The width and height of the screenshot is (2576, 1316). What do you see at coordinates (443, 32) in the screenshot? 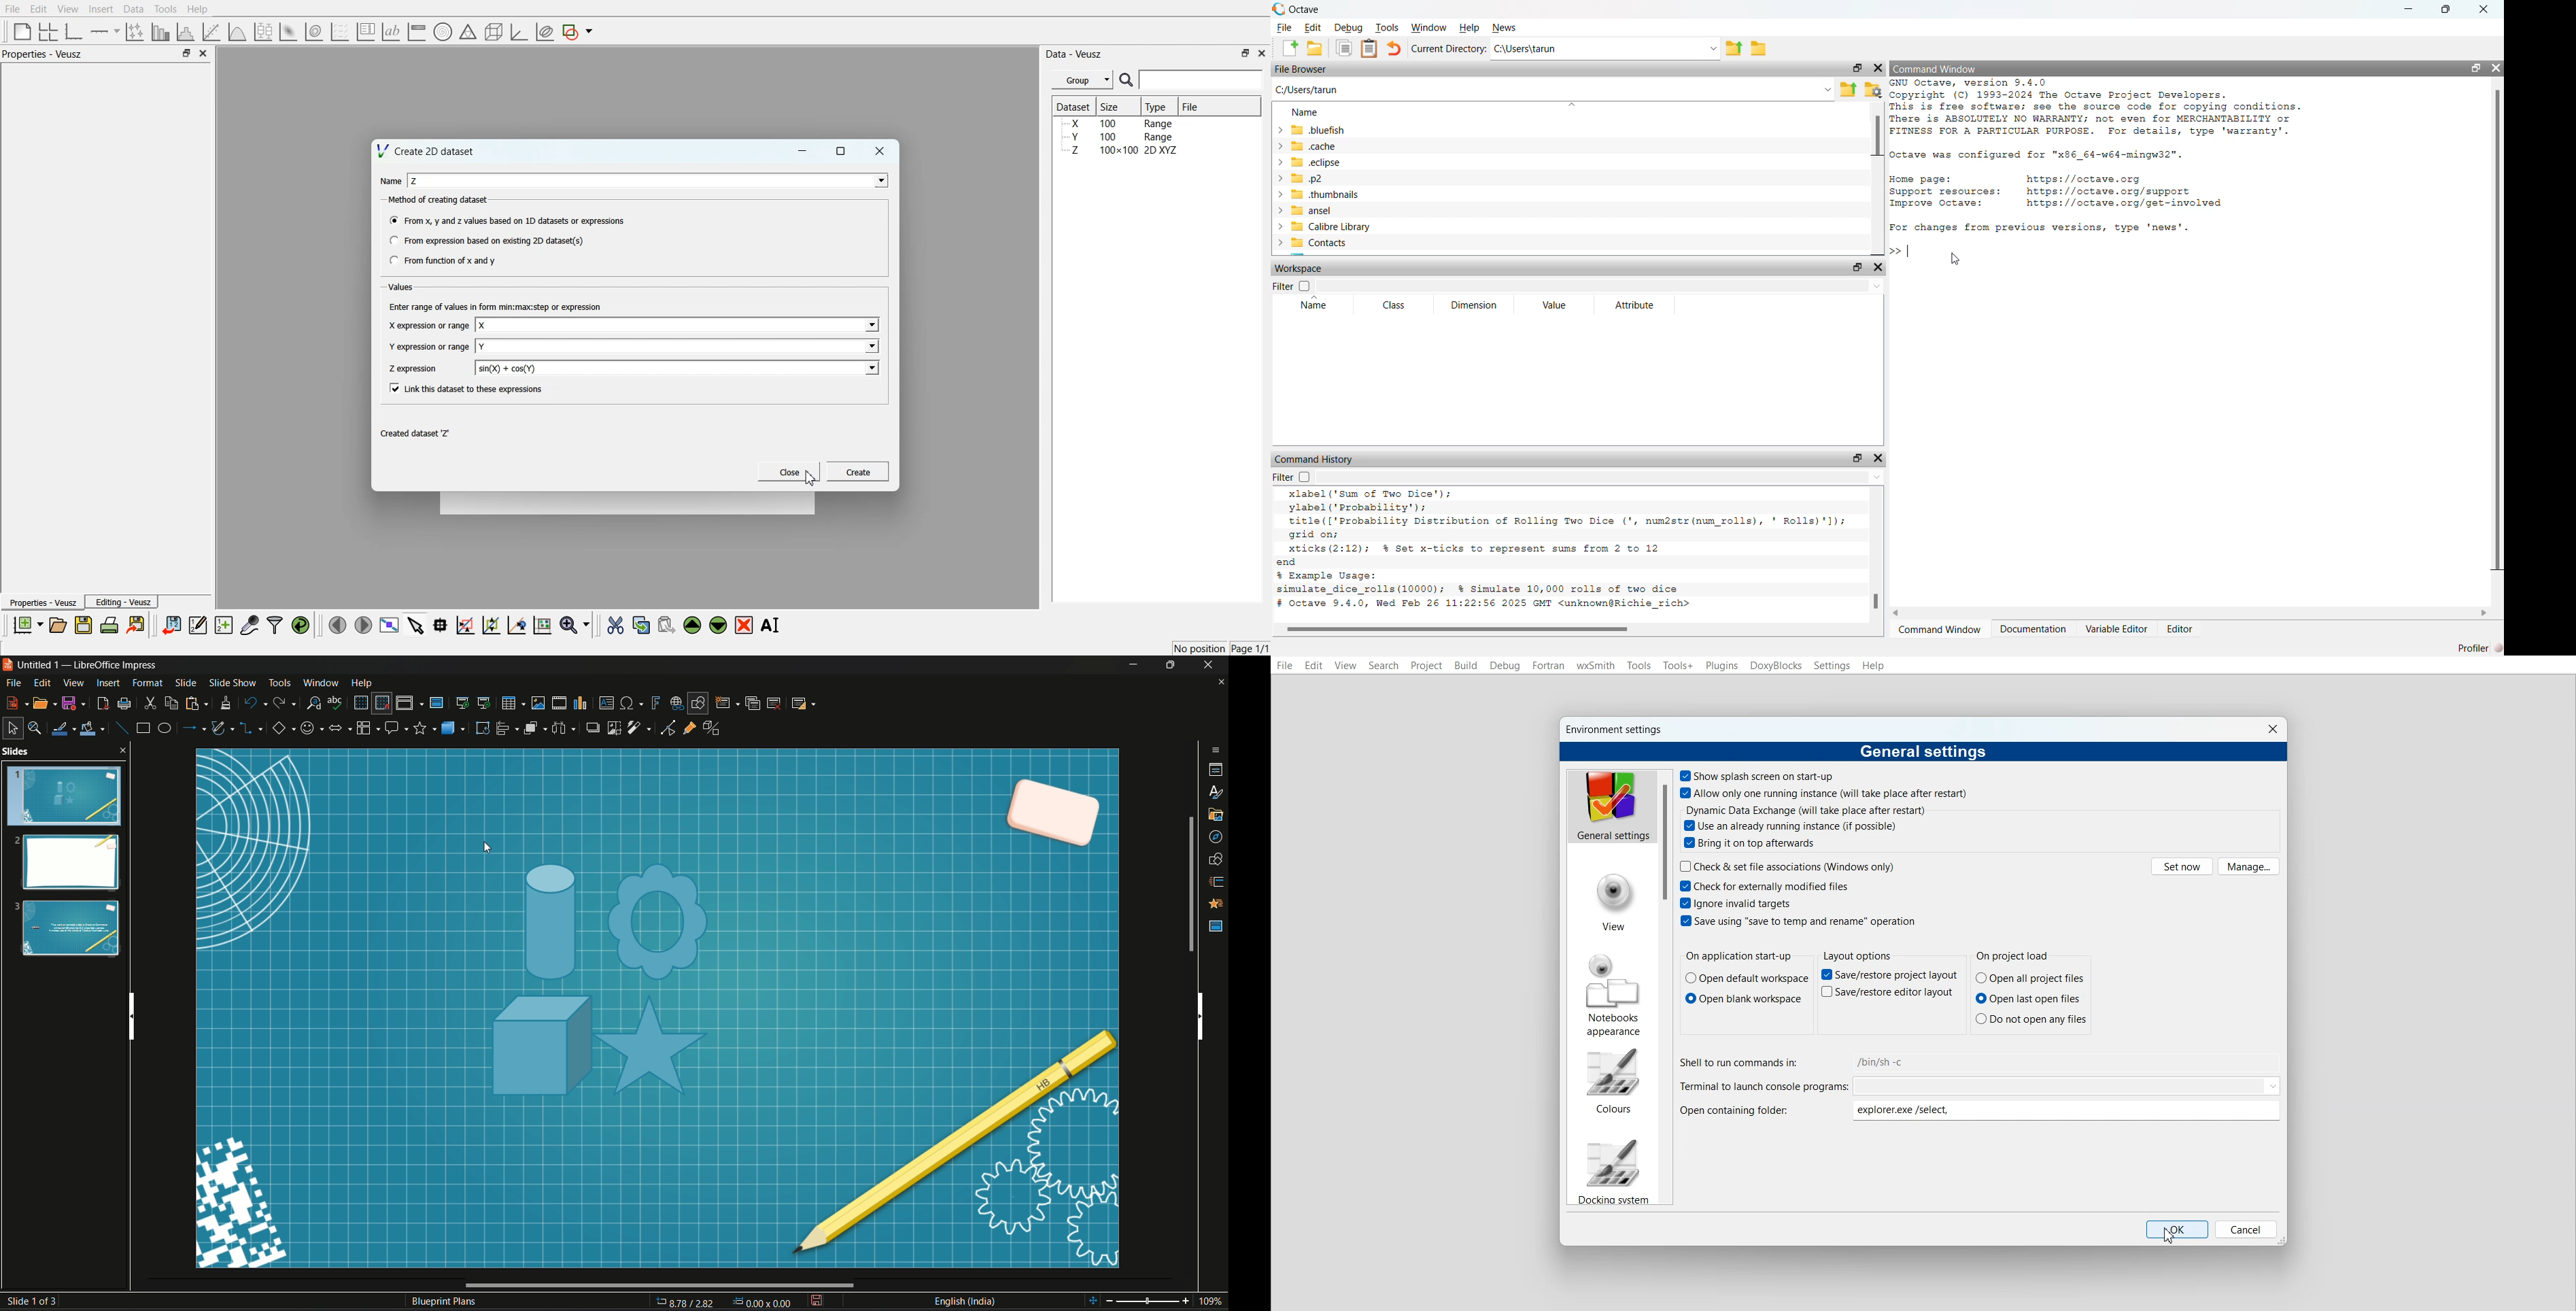
I see `Polar Graph` at bounding box center [443, 32].